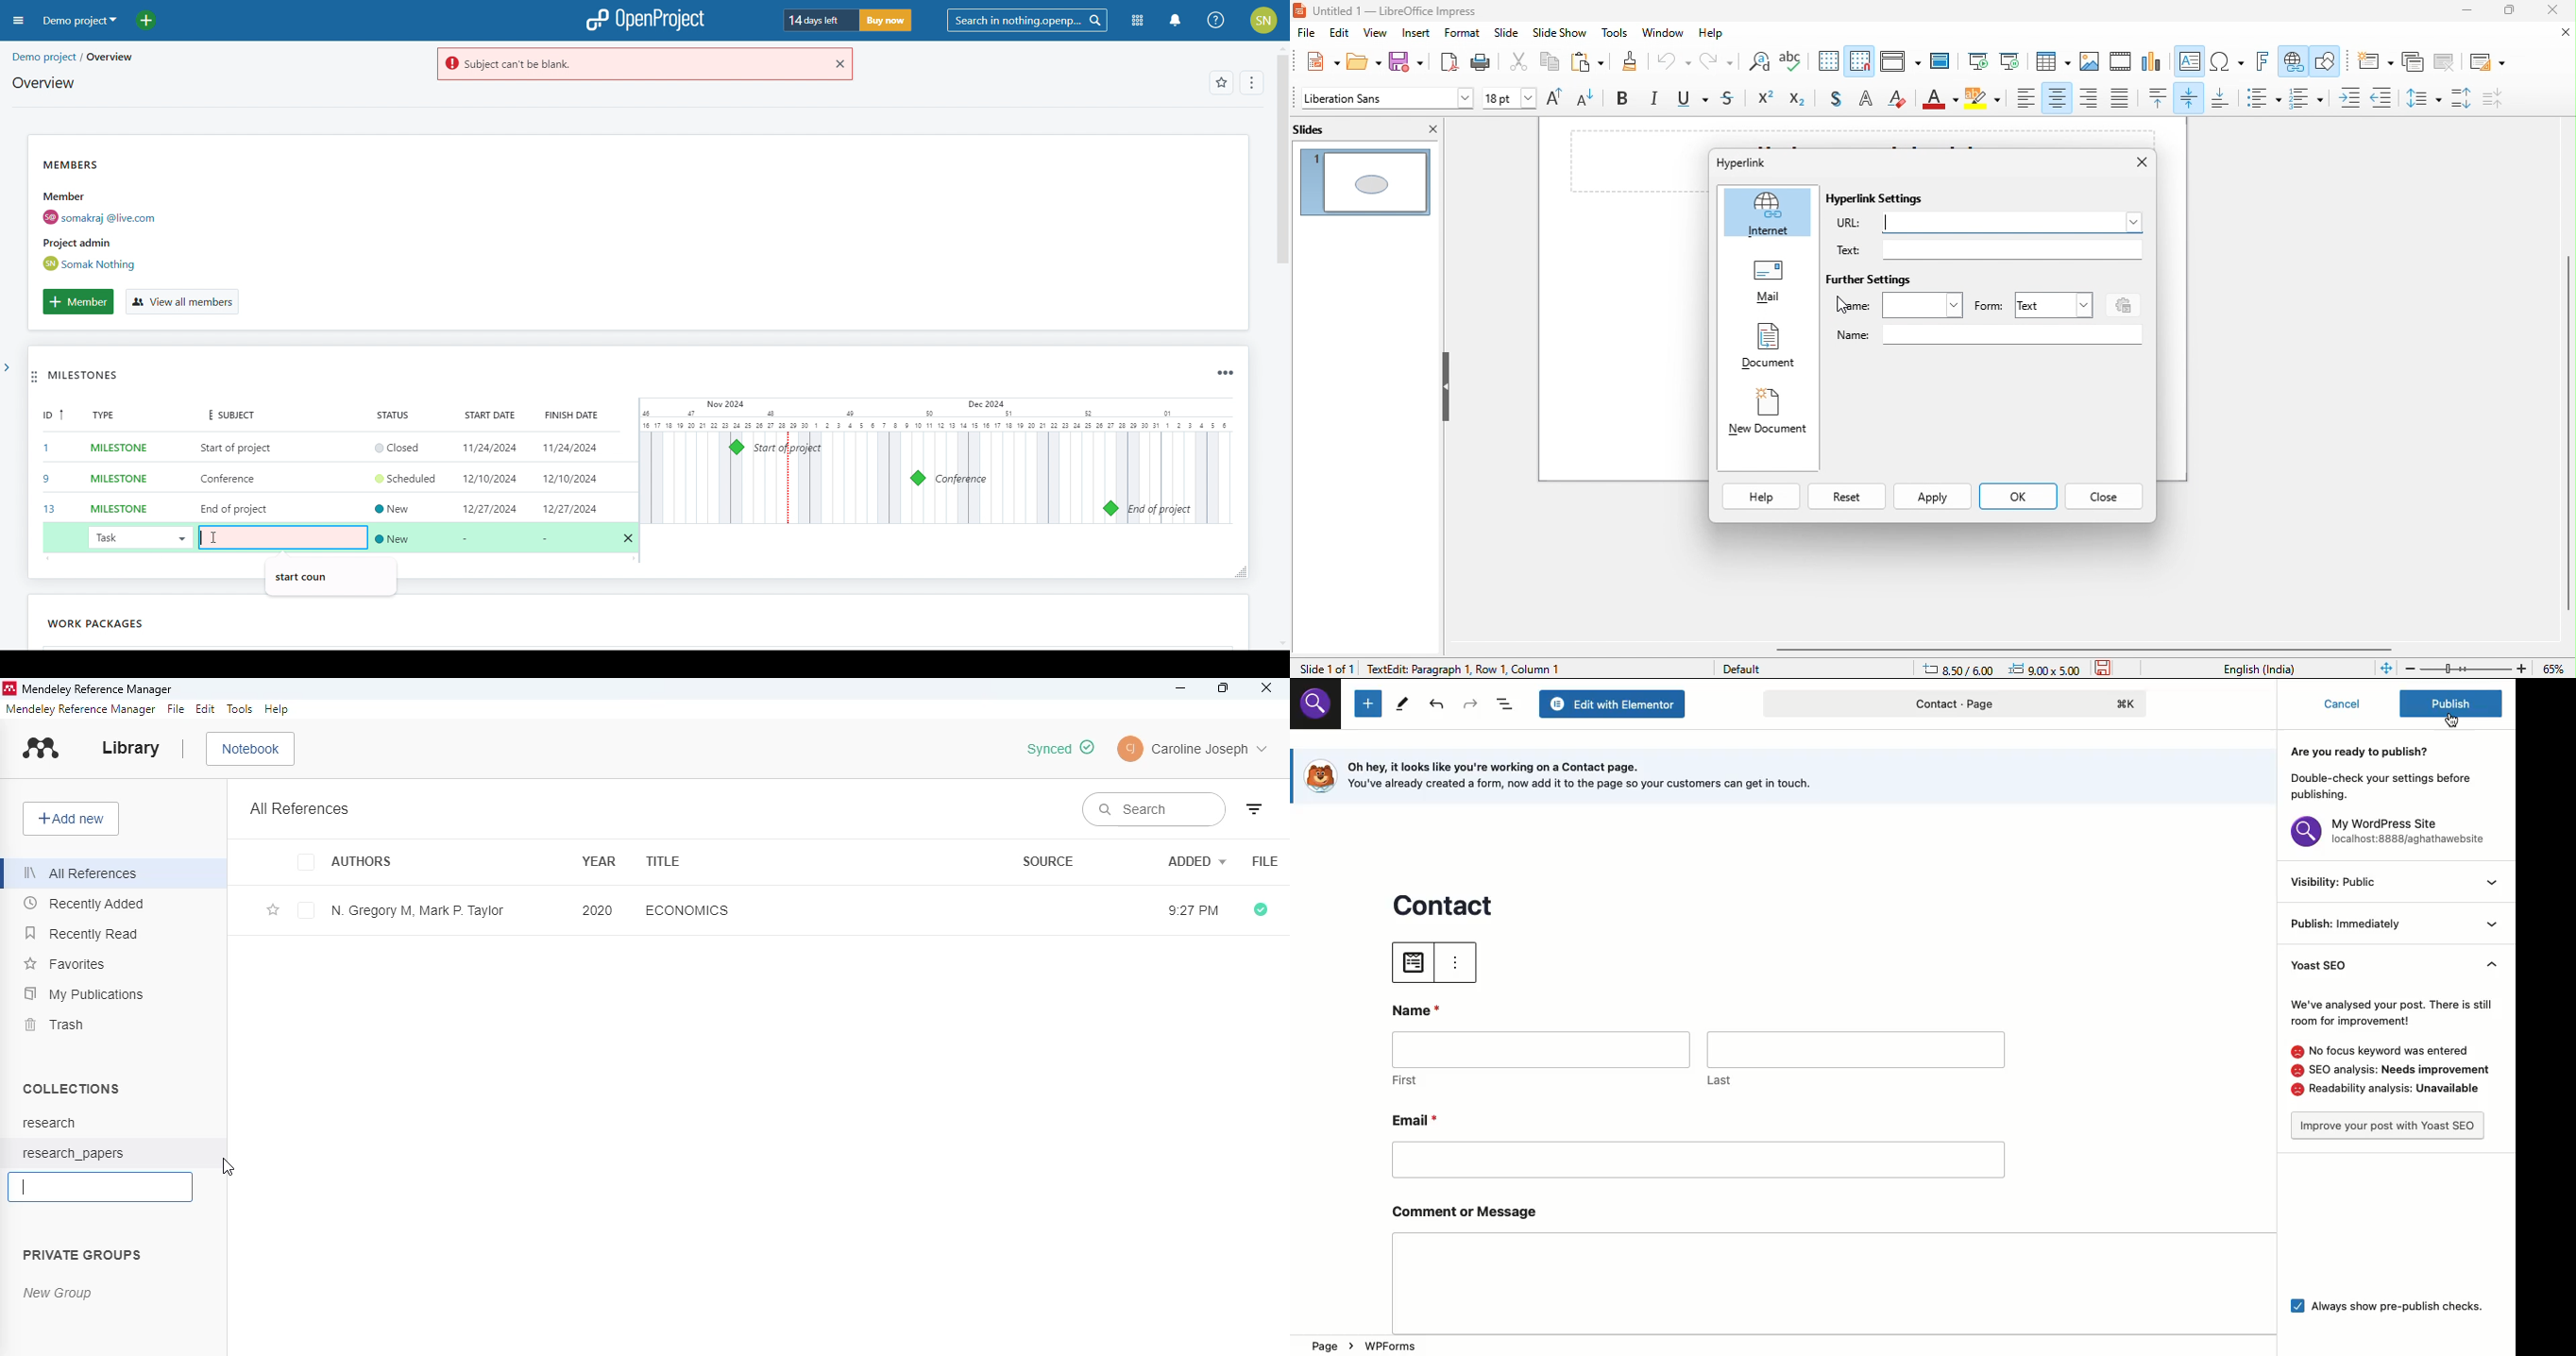  What do you see at coordinates (2332, 971) in the screenshot?
I see `Yoast SEO` at bounding box center [2332, 971].